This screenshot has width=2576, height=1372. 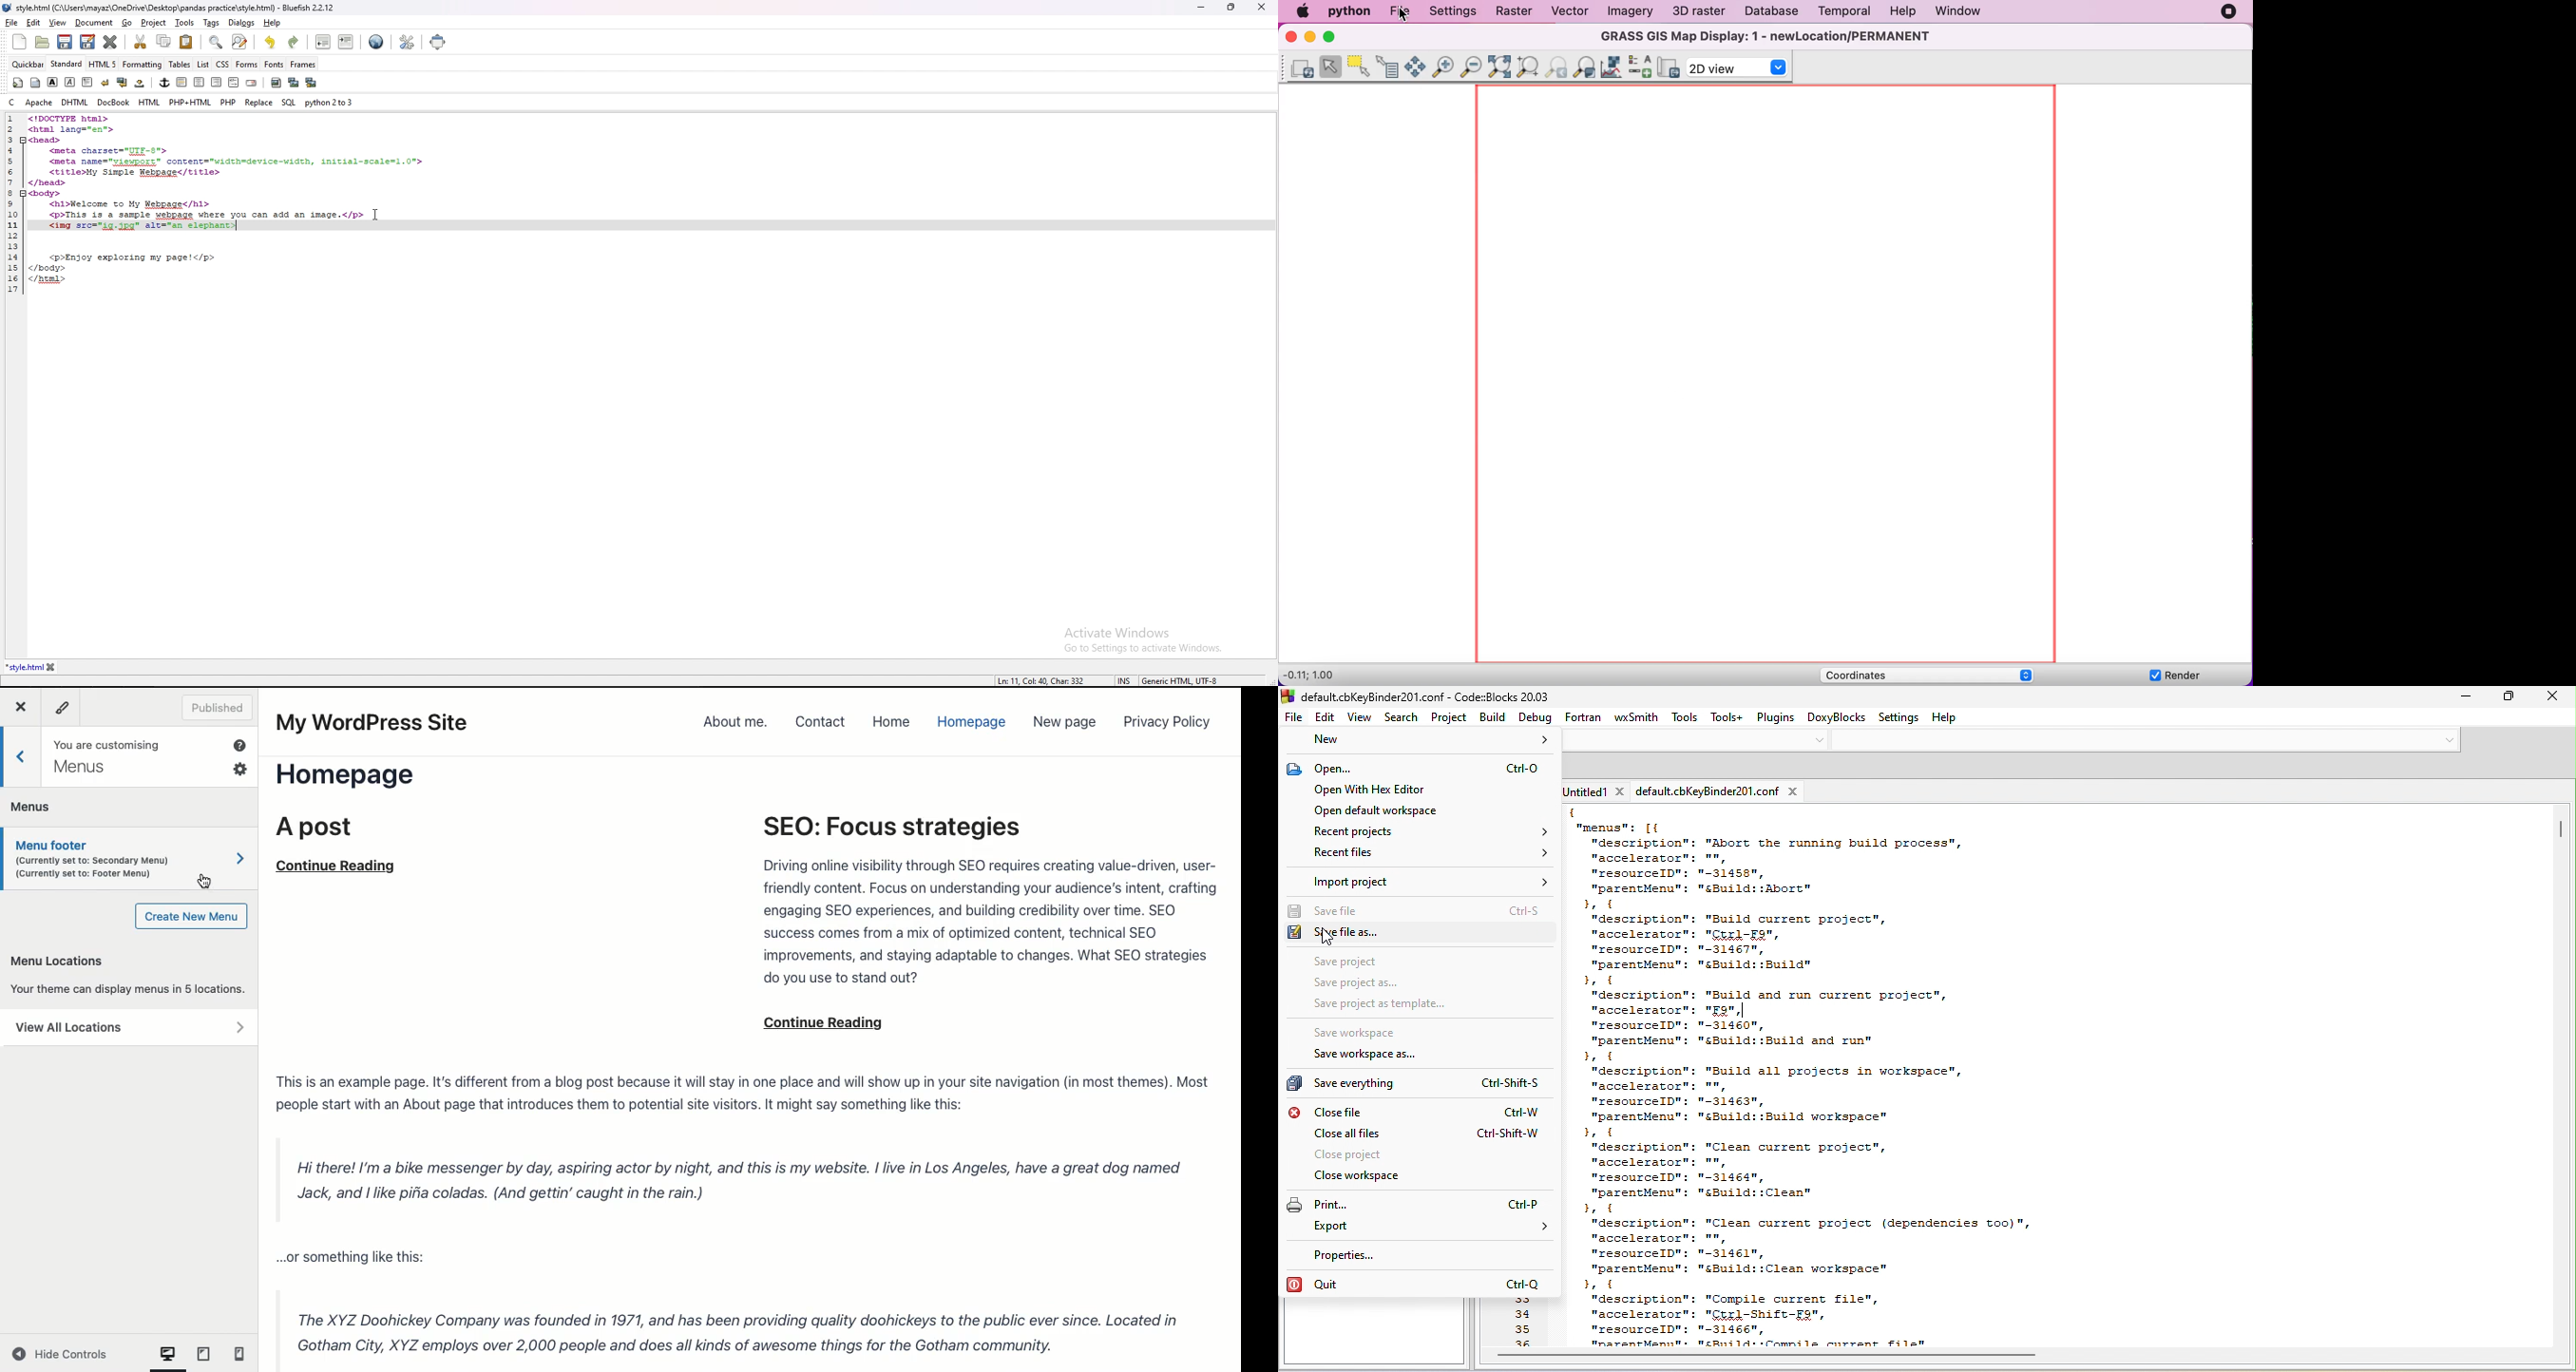 What do you see at coordinates (1537, 717) in the screenshot?
I see `debug` at bounding box center [1537, 717].